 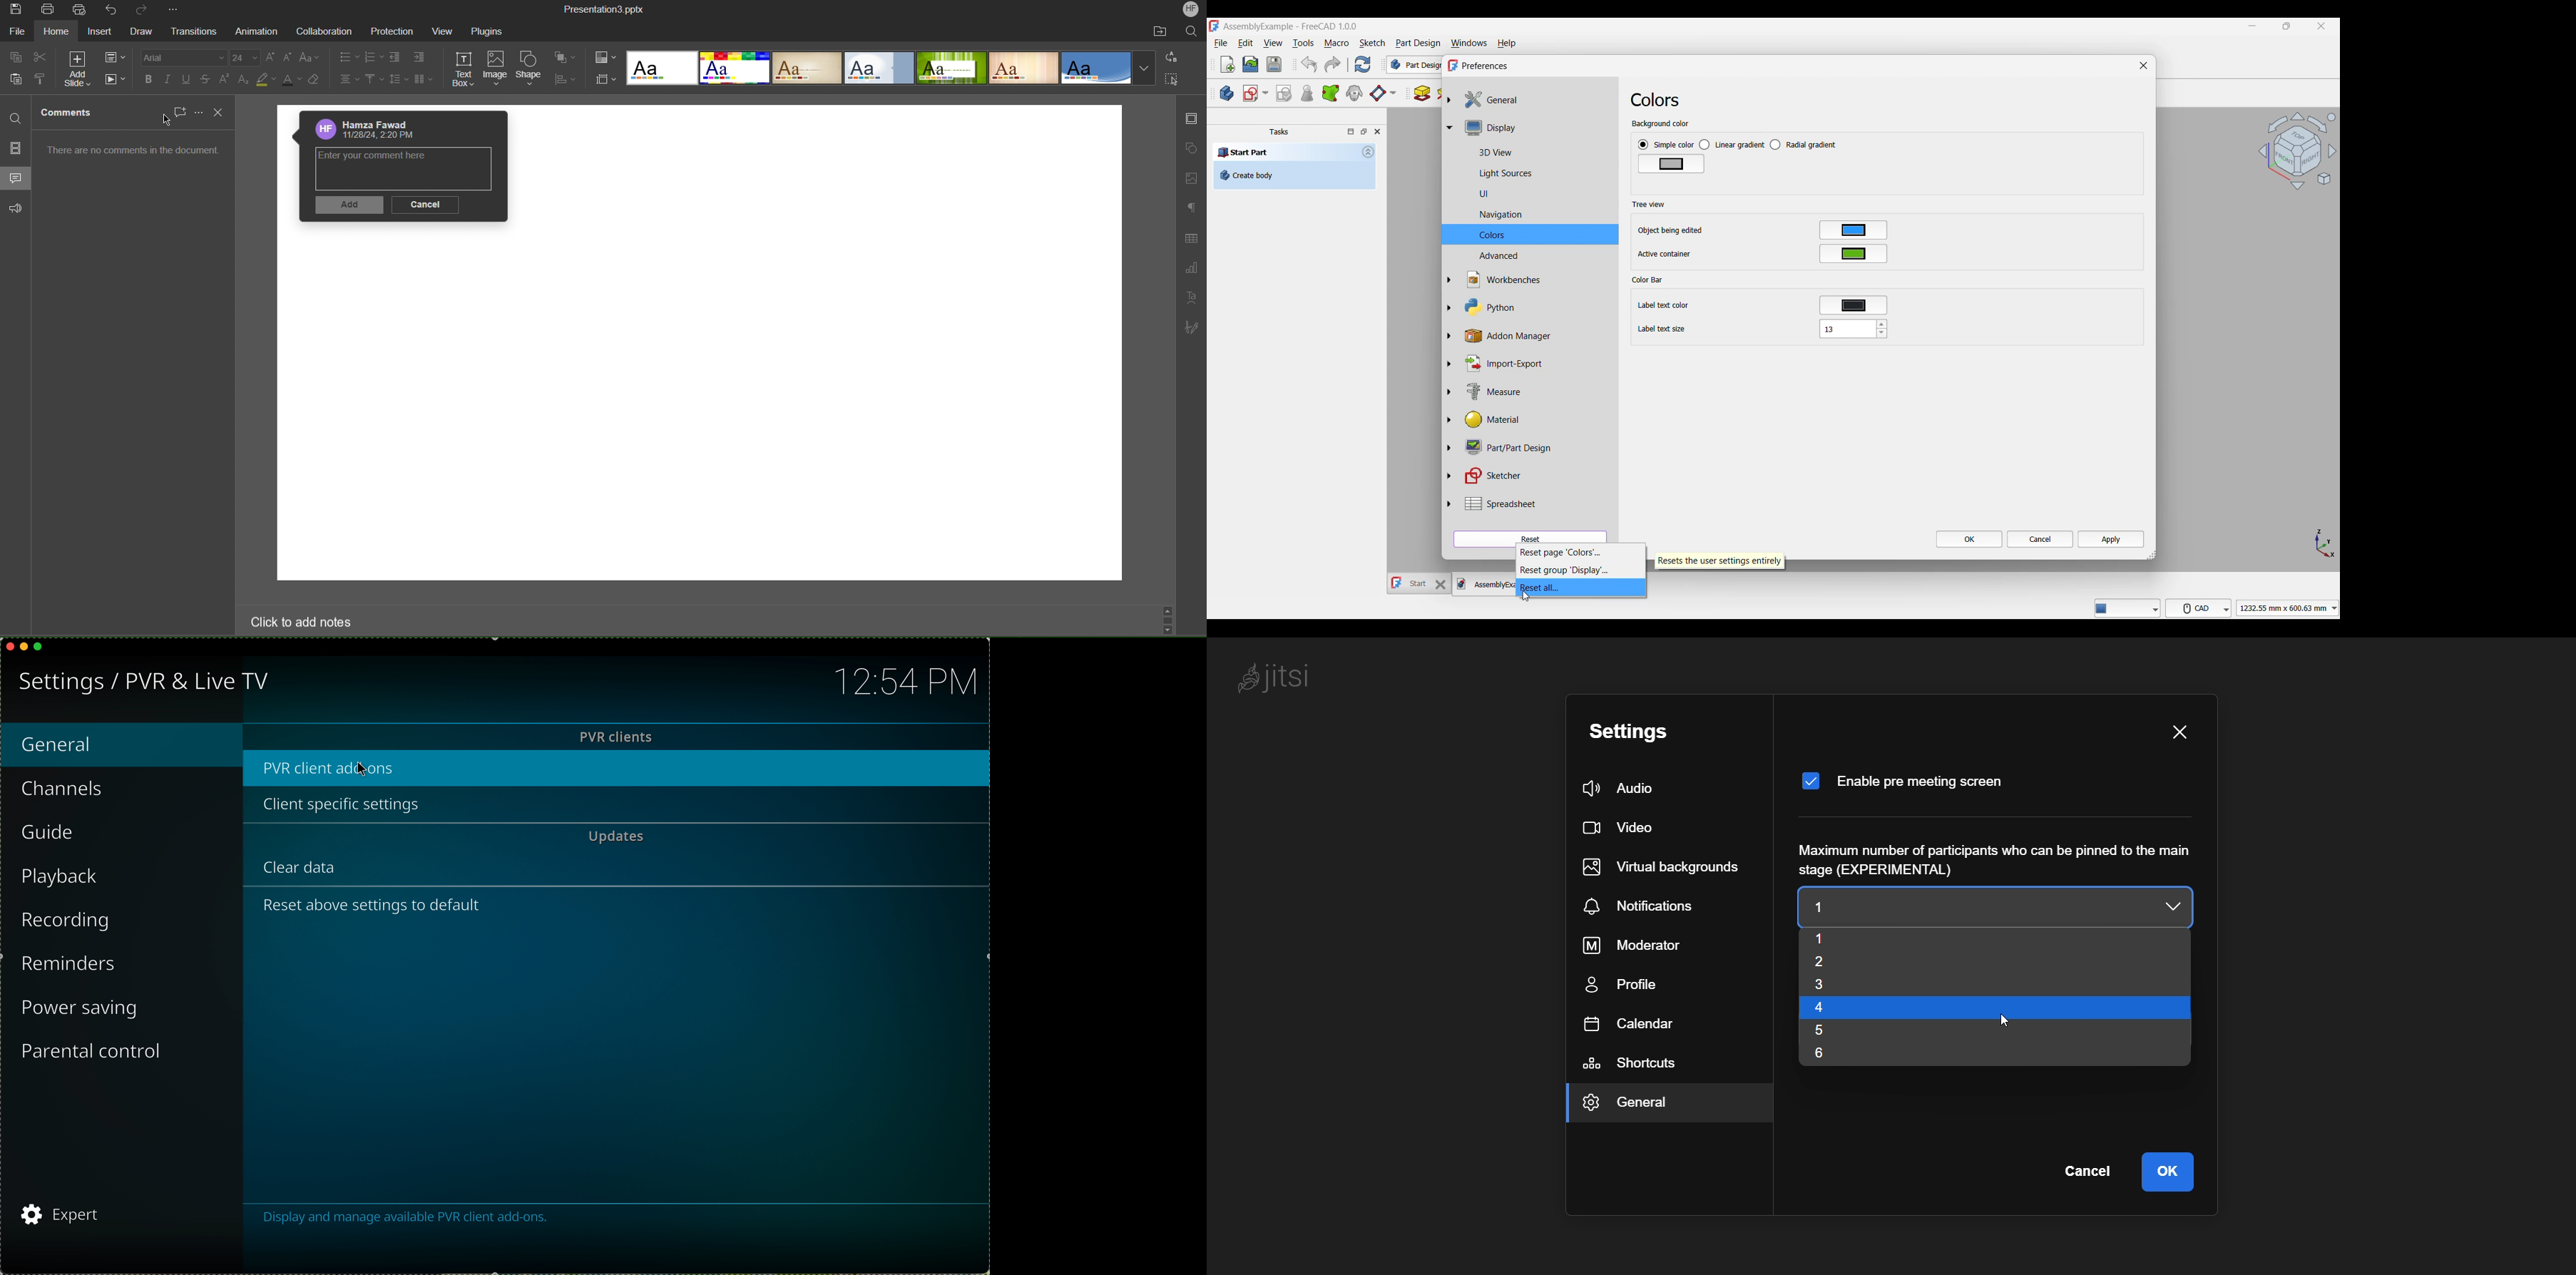 What do you see at coordinates (60, 878) in the screenshot?
I see `playback` at bounding box center [60, 878].